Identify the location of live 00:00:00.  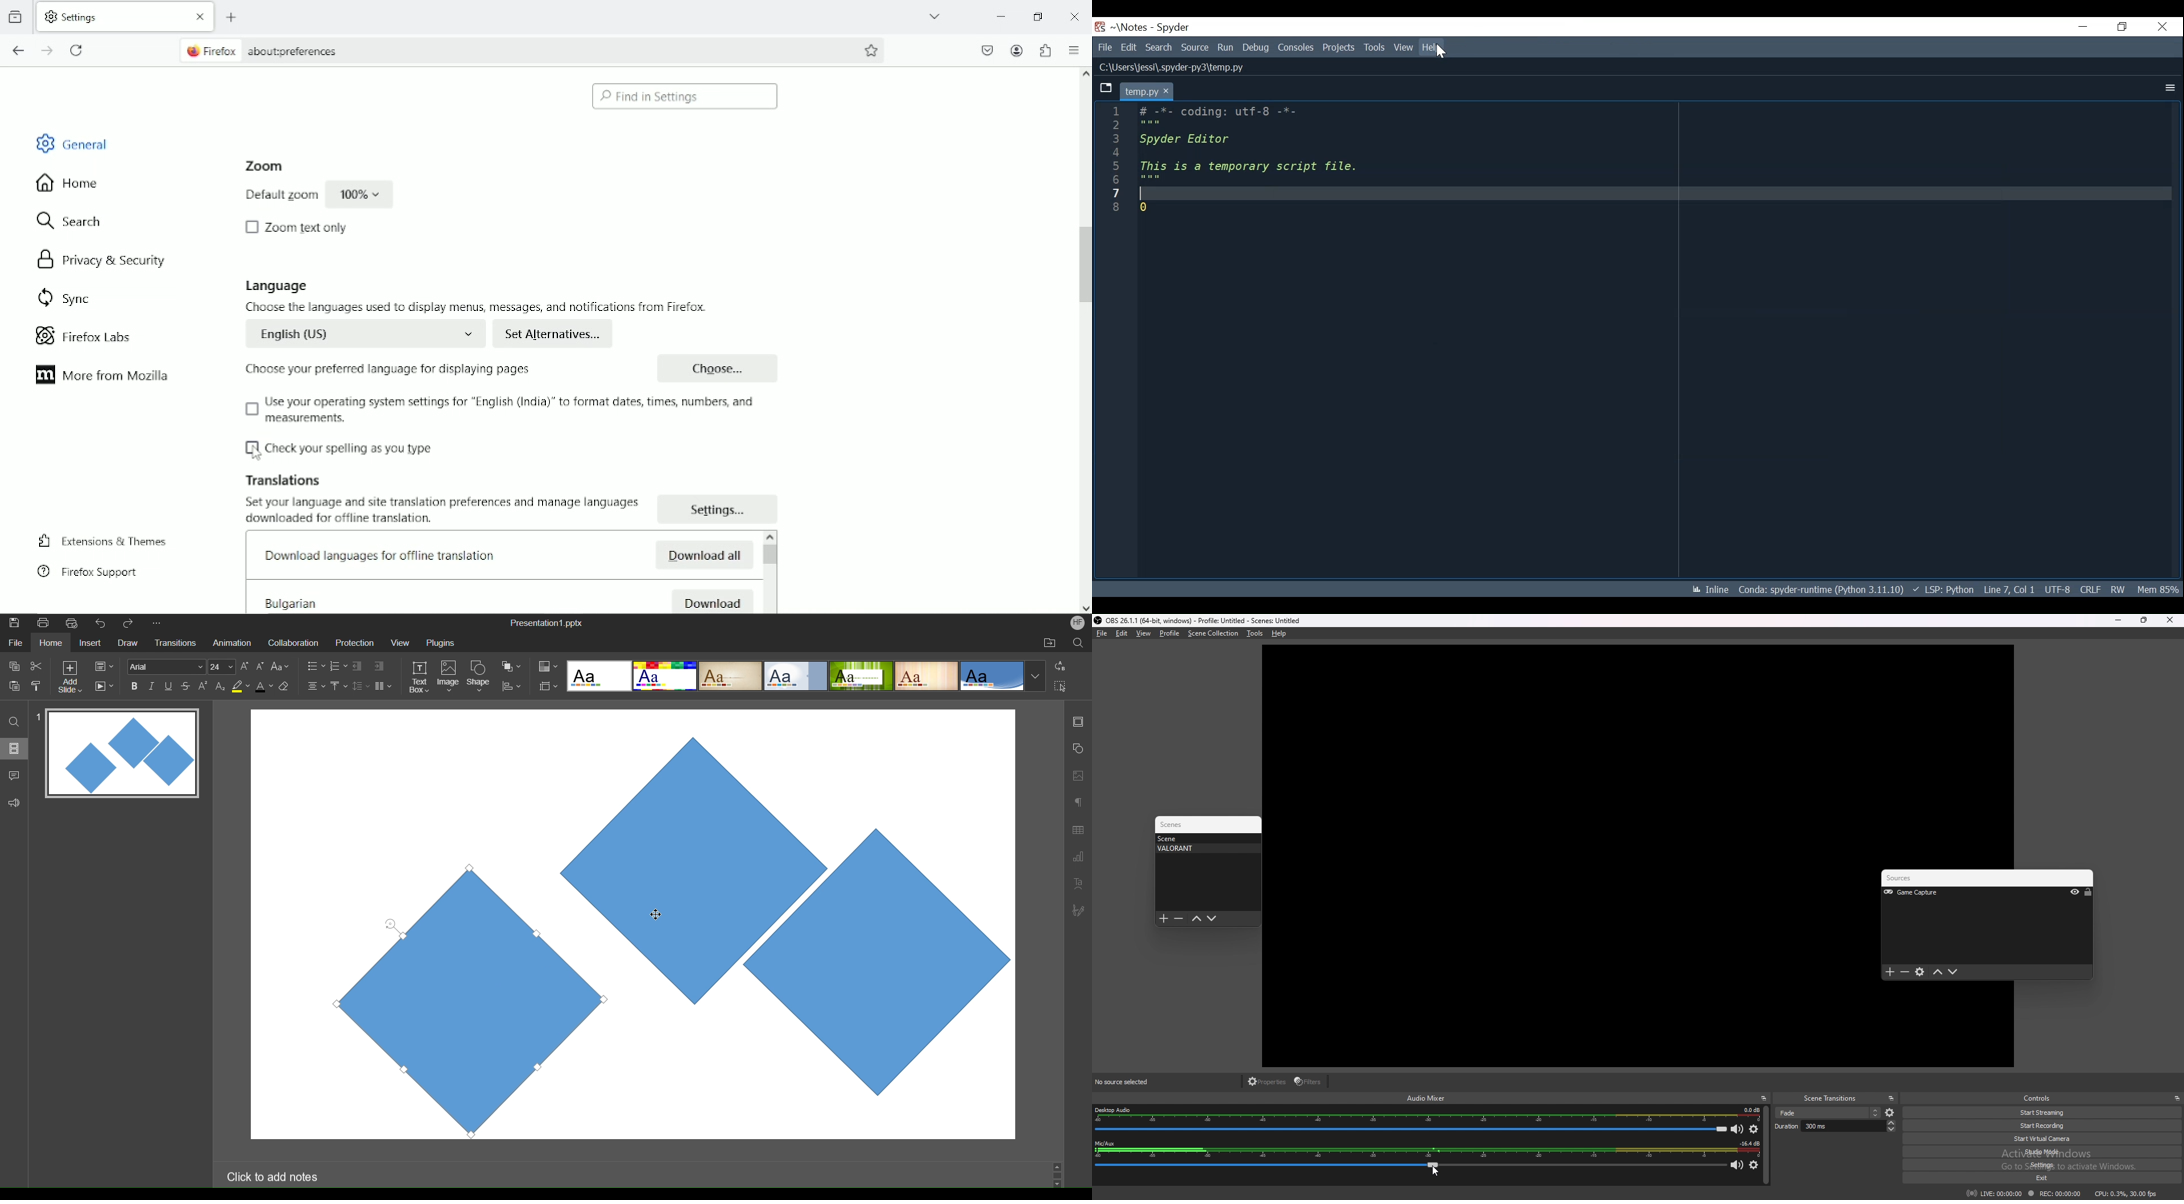
(1994, 1194).